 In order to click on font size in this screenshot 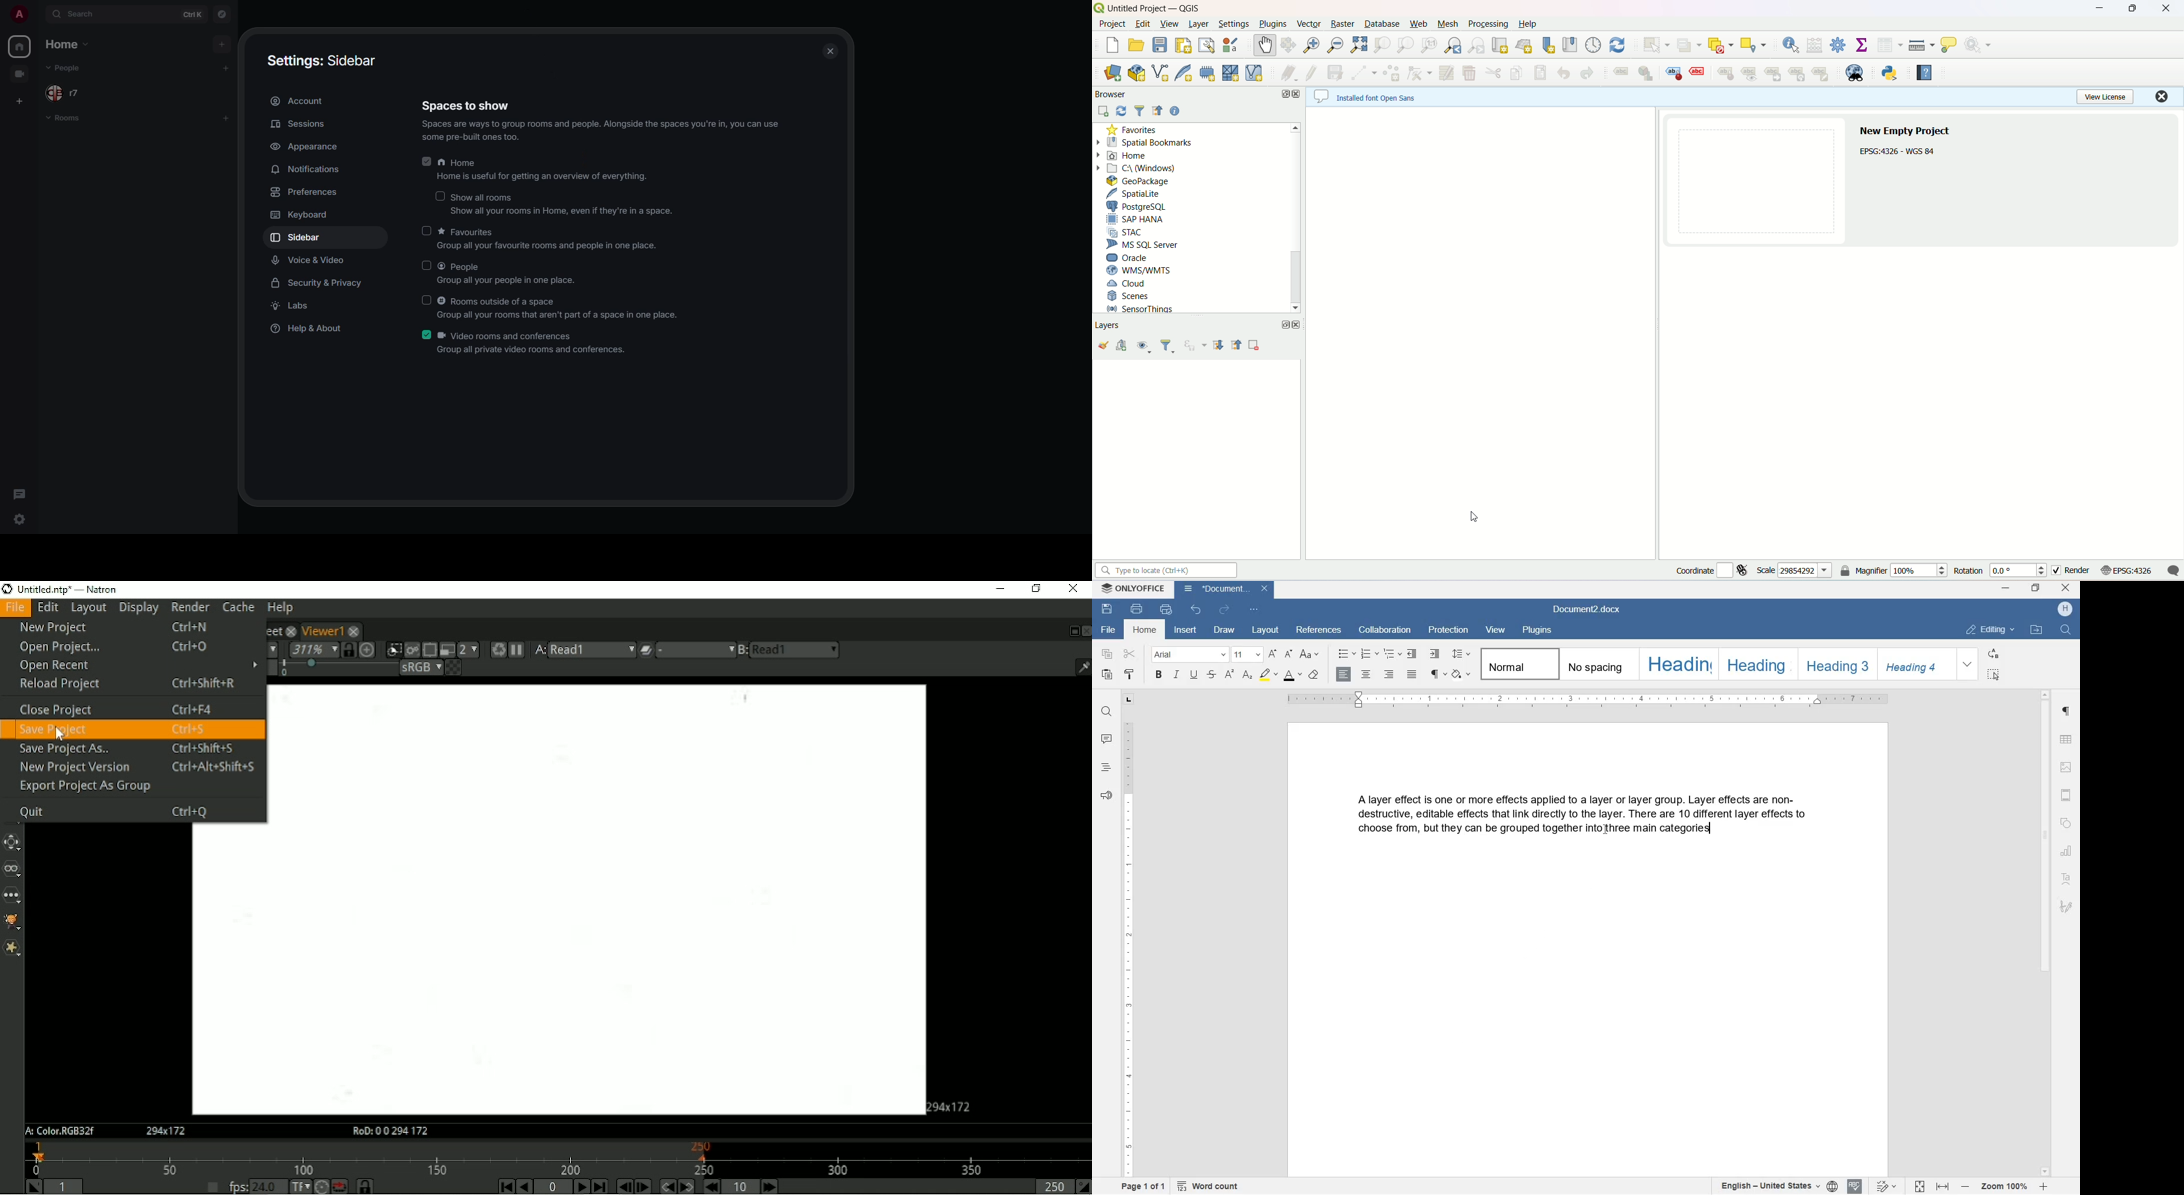, I will do `click(1246, 654)`.